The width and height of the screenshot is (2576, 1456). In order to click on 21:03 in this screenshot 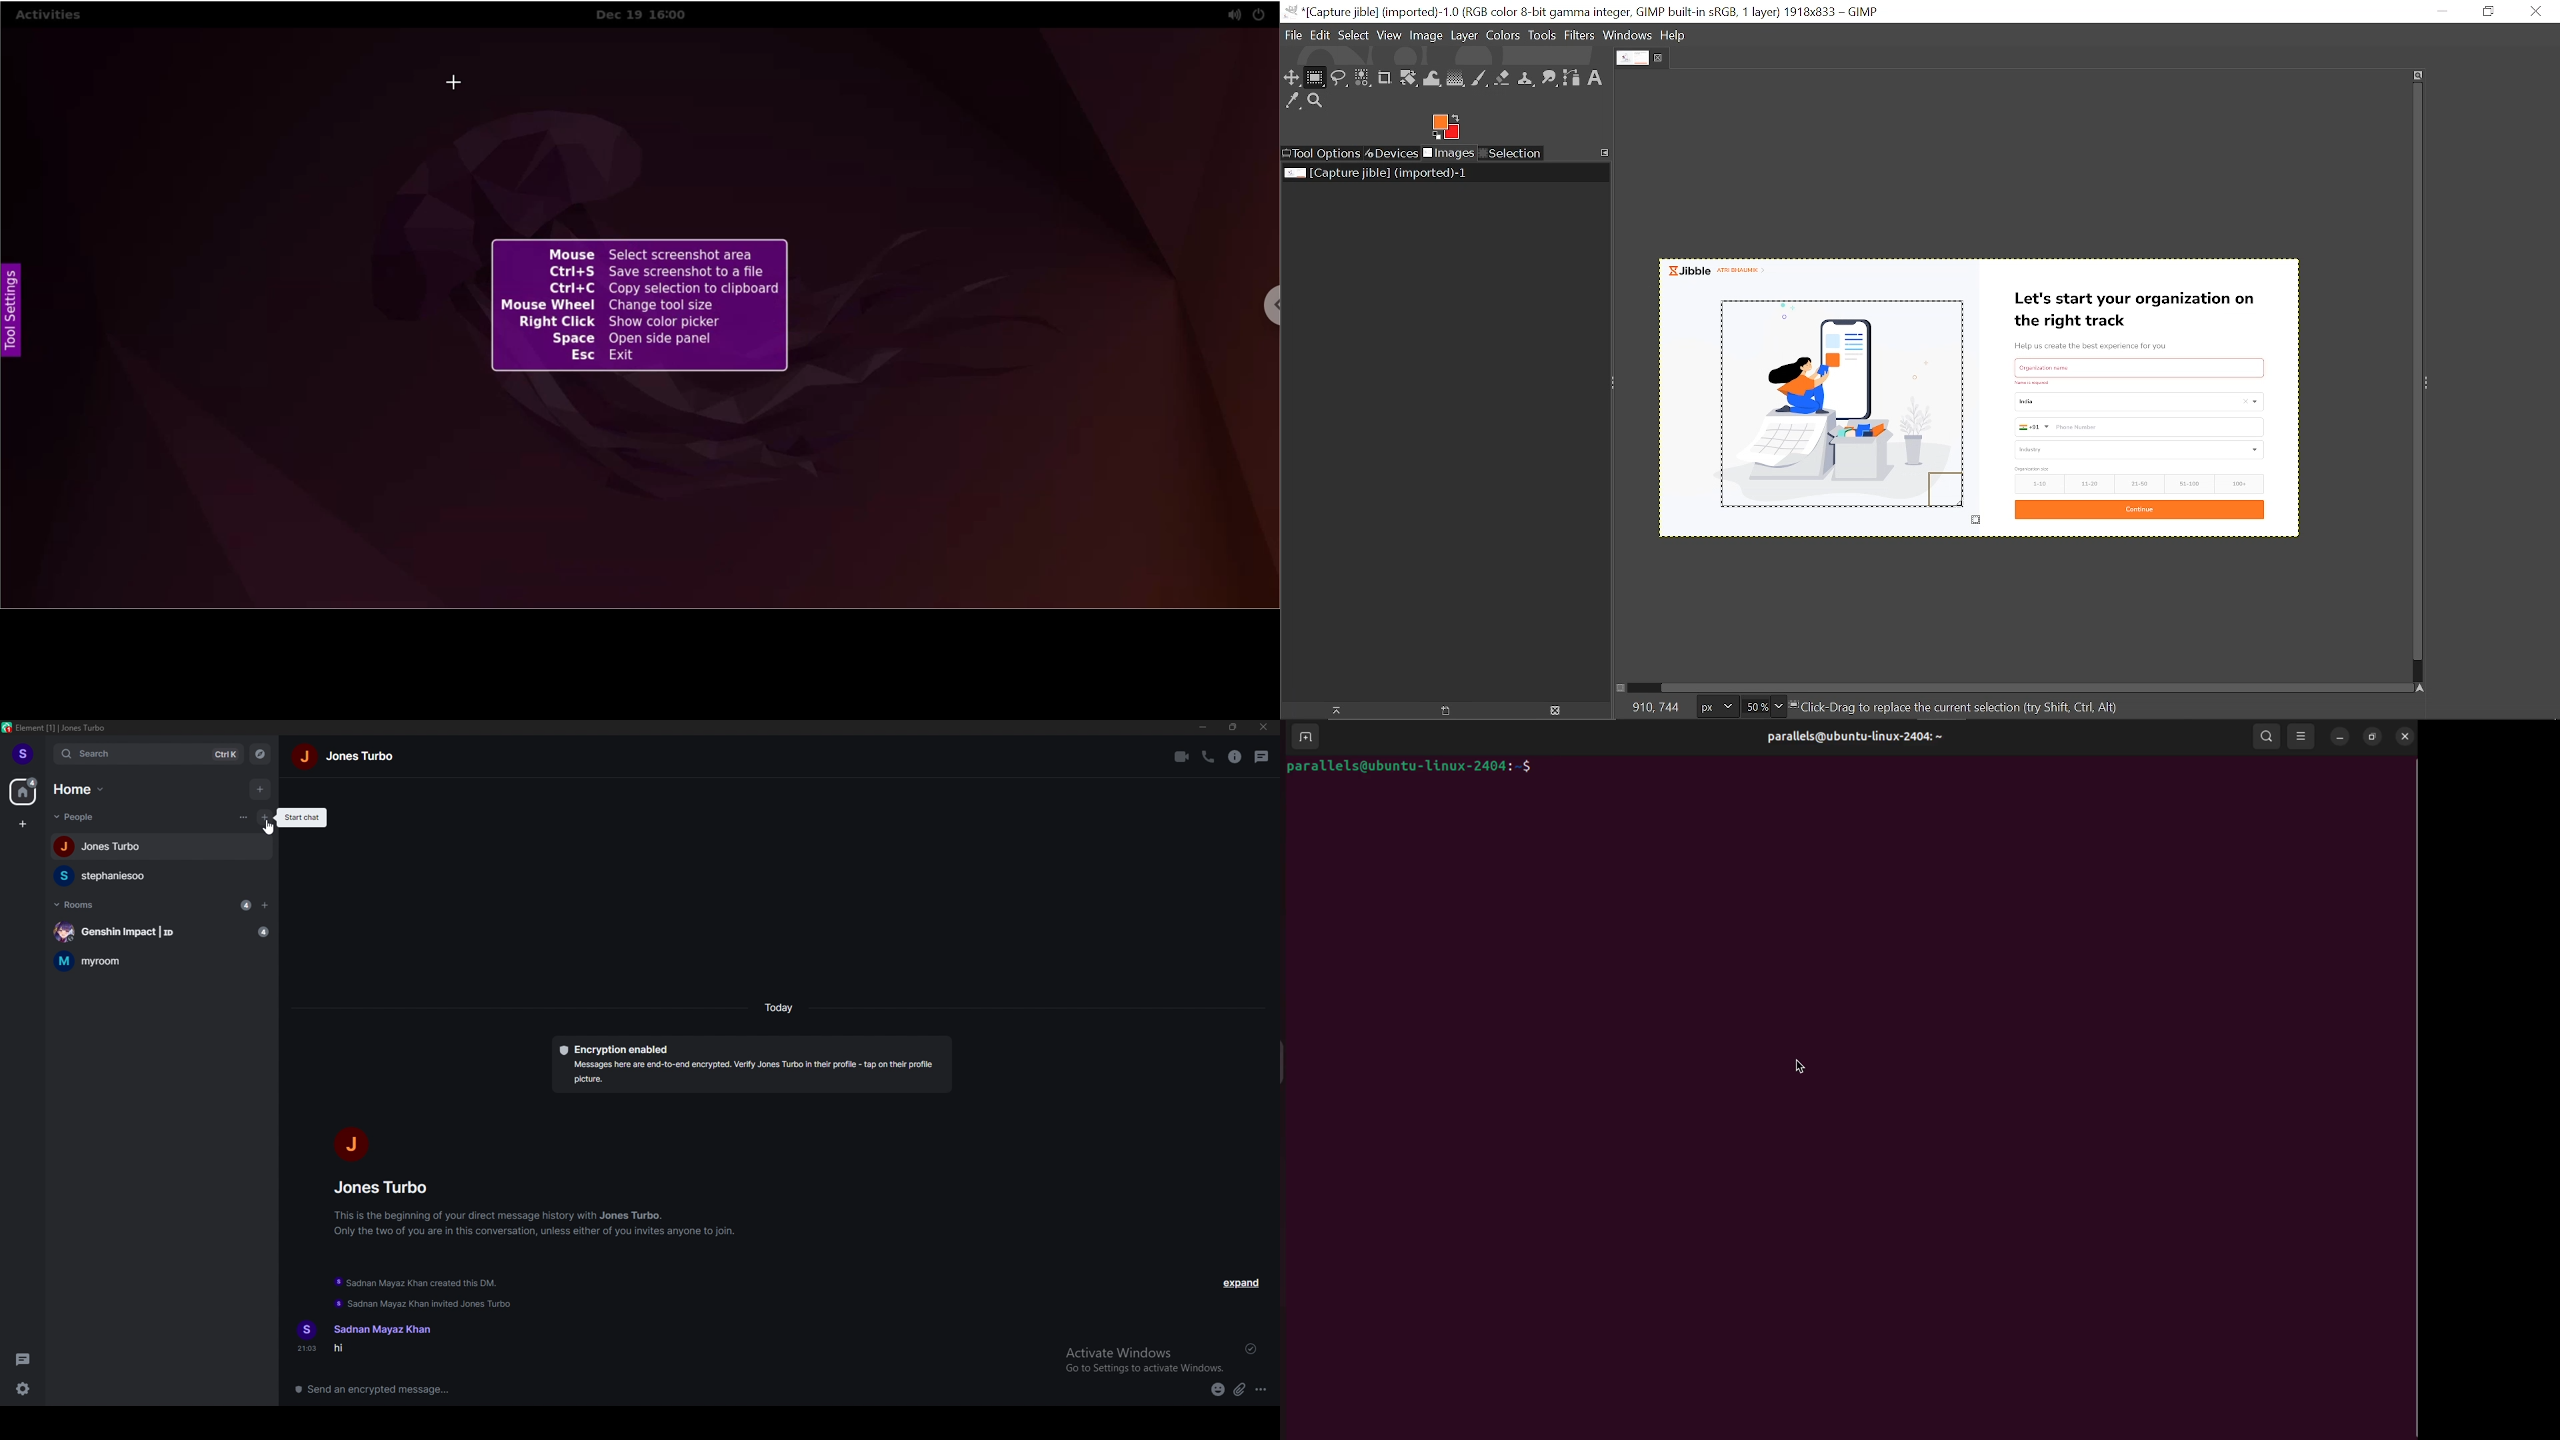, I will do `click(302, 1351)`.